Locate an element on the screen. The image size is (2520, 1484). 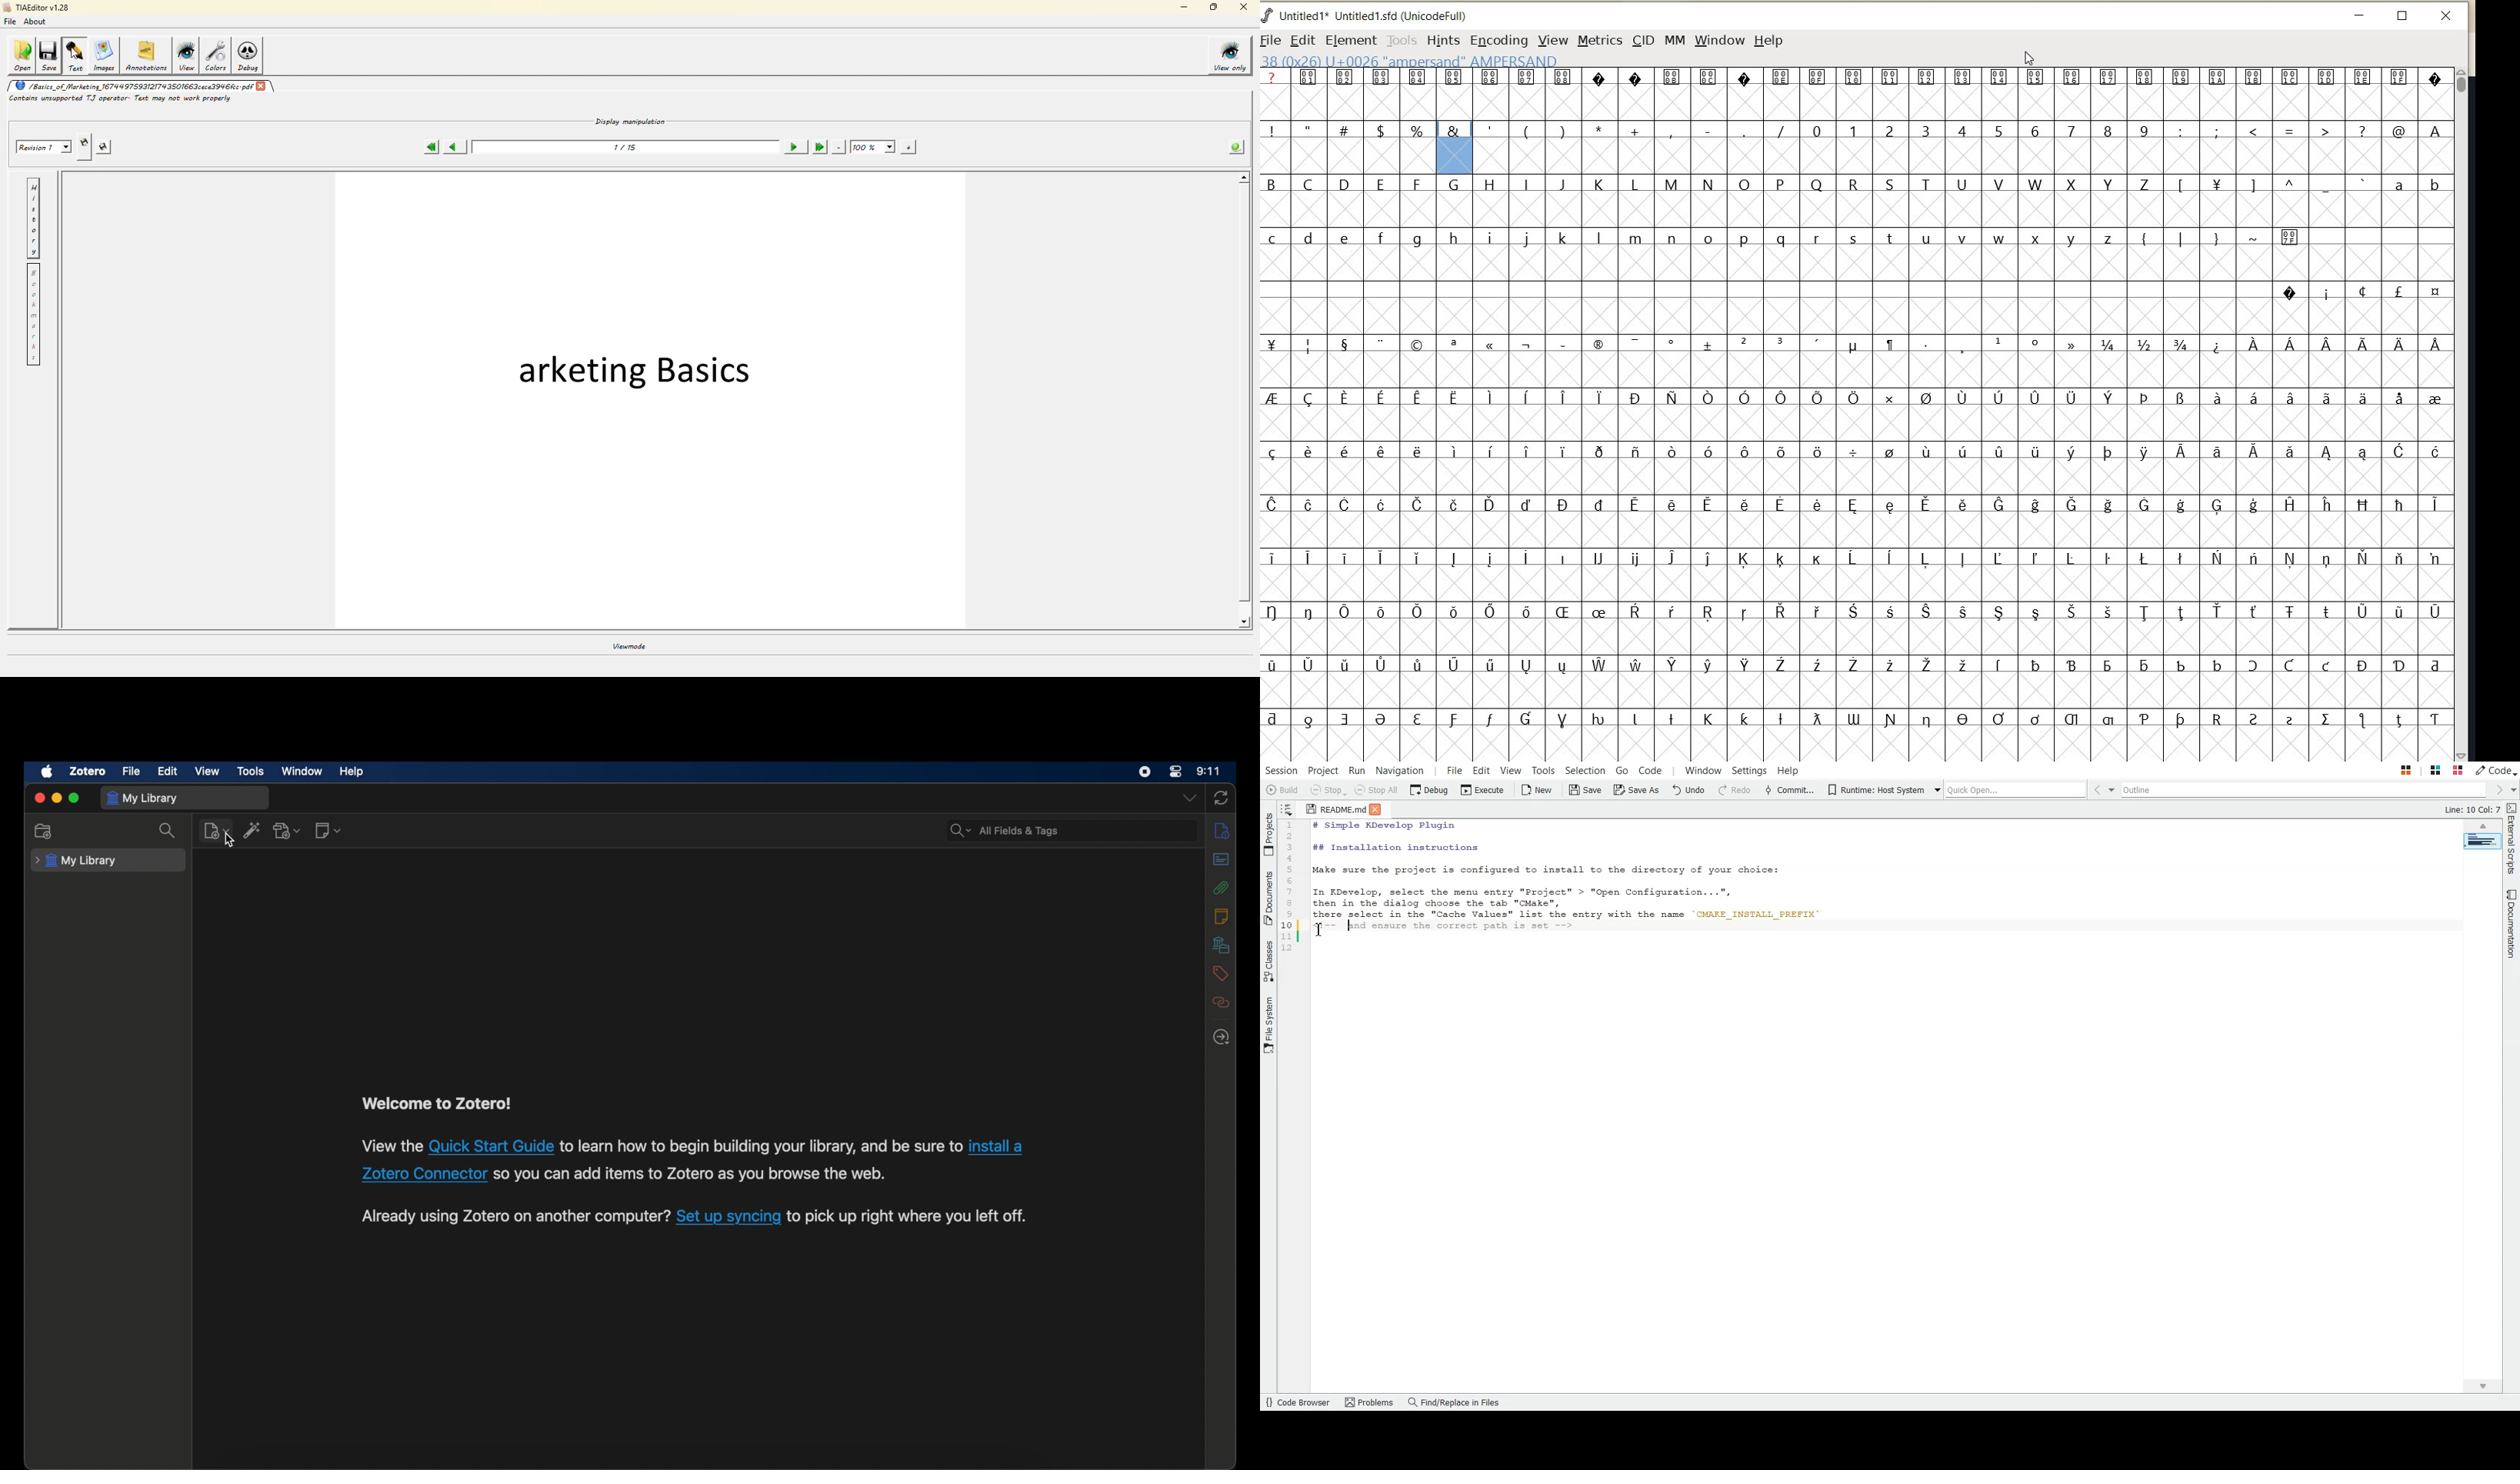
my library is located at coordinates (142, 798).